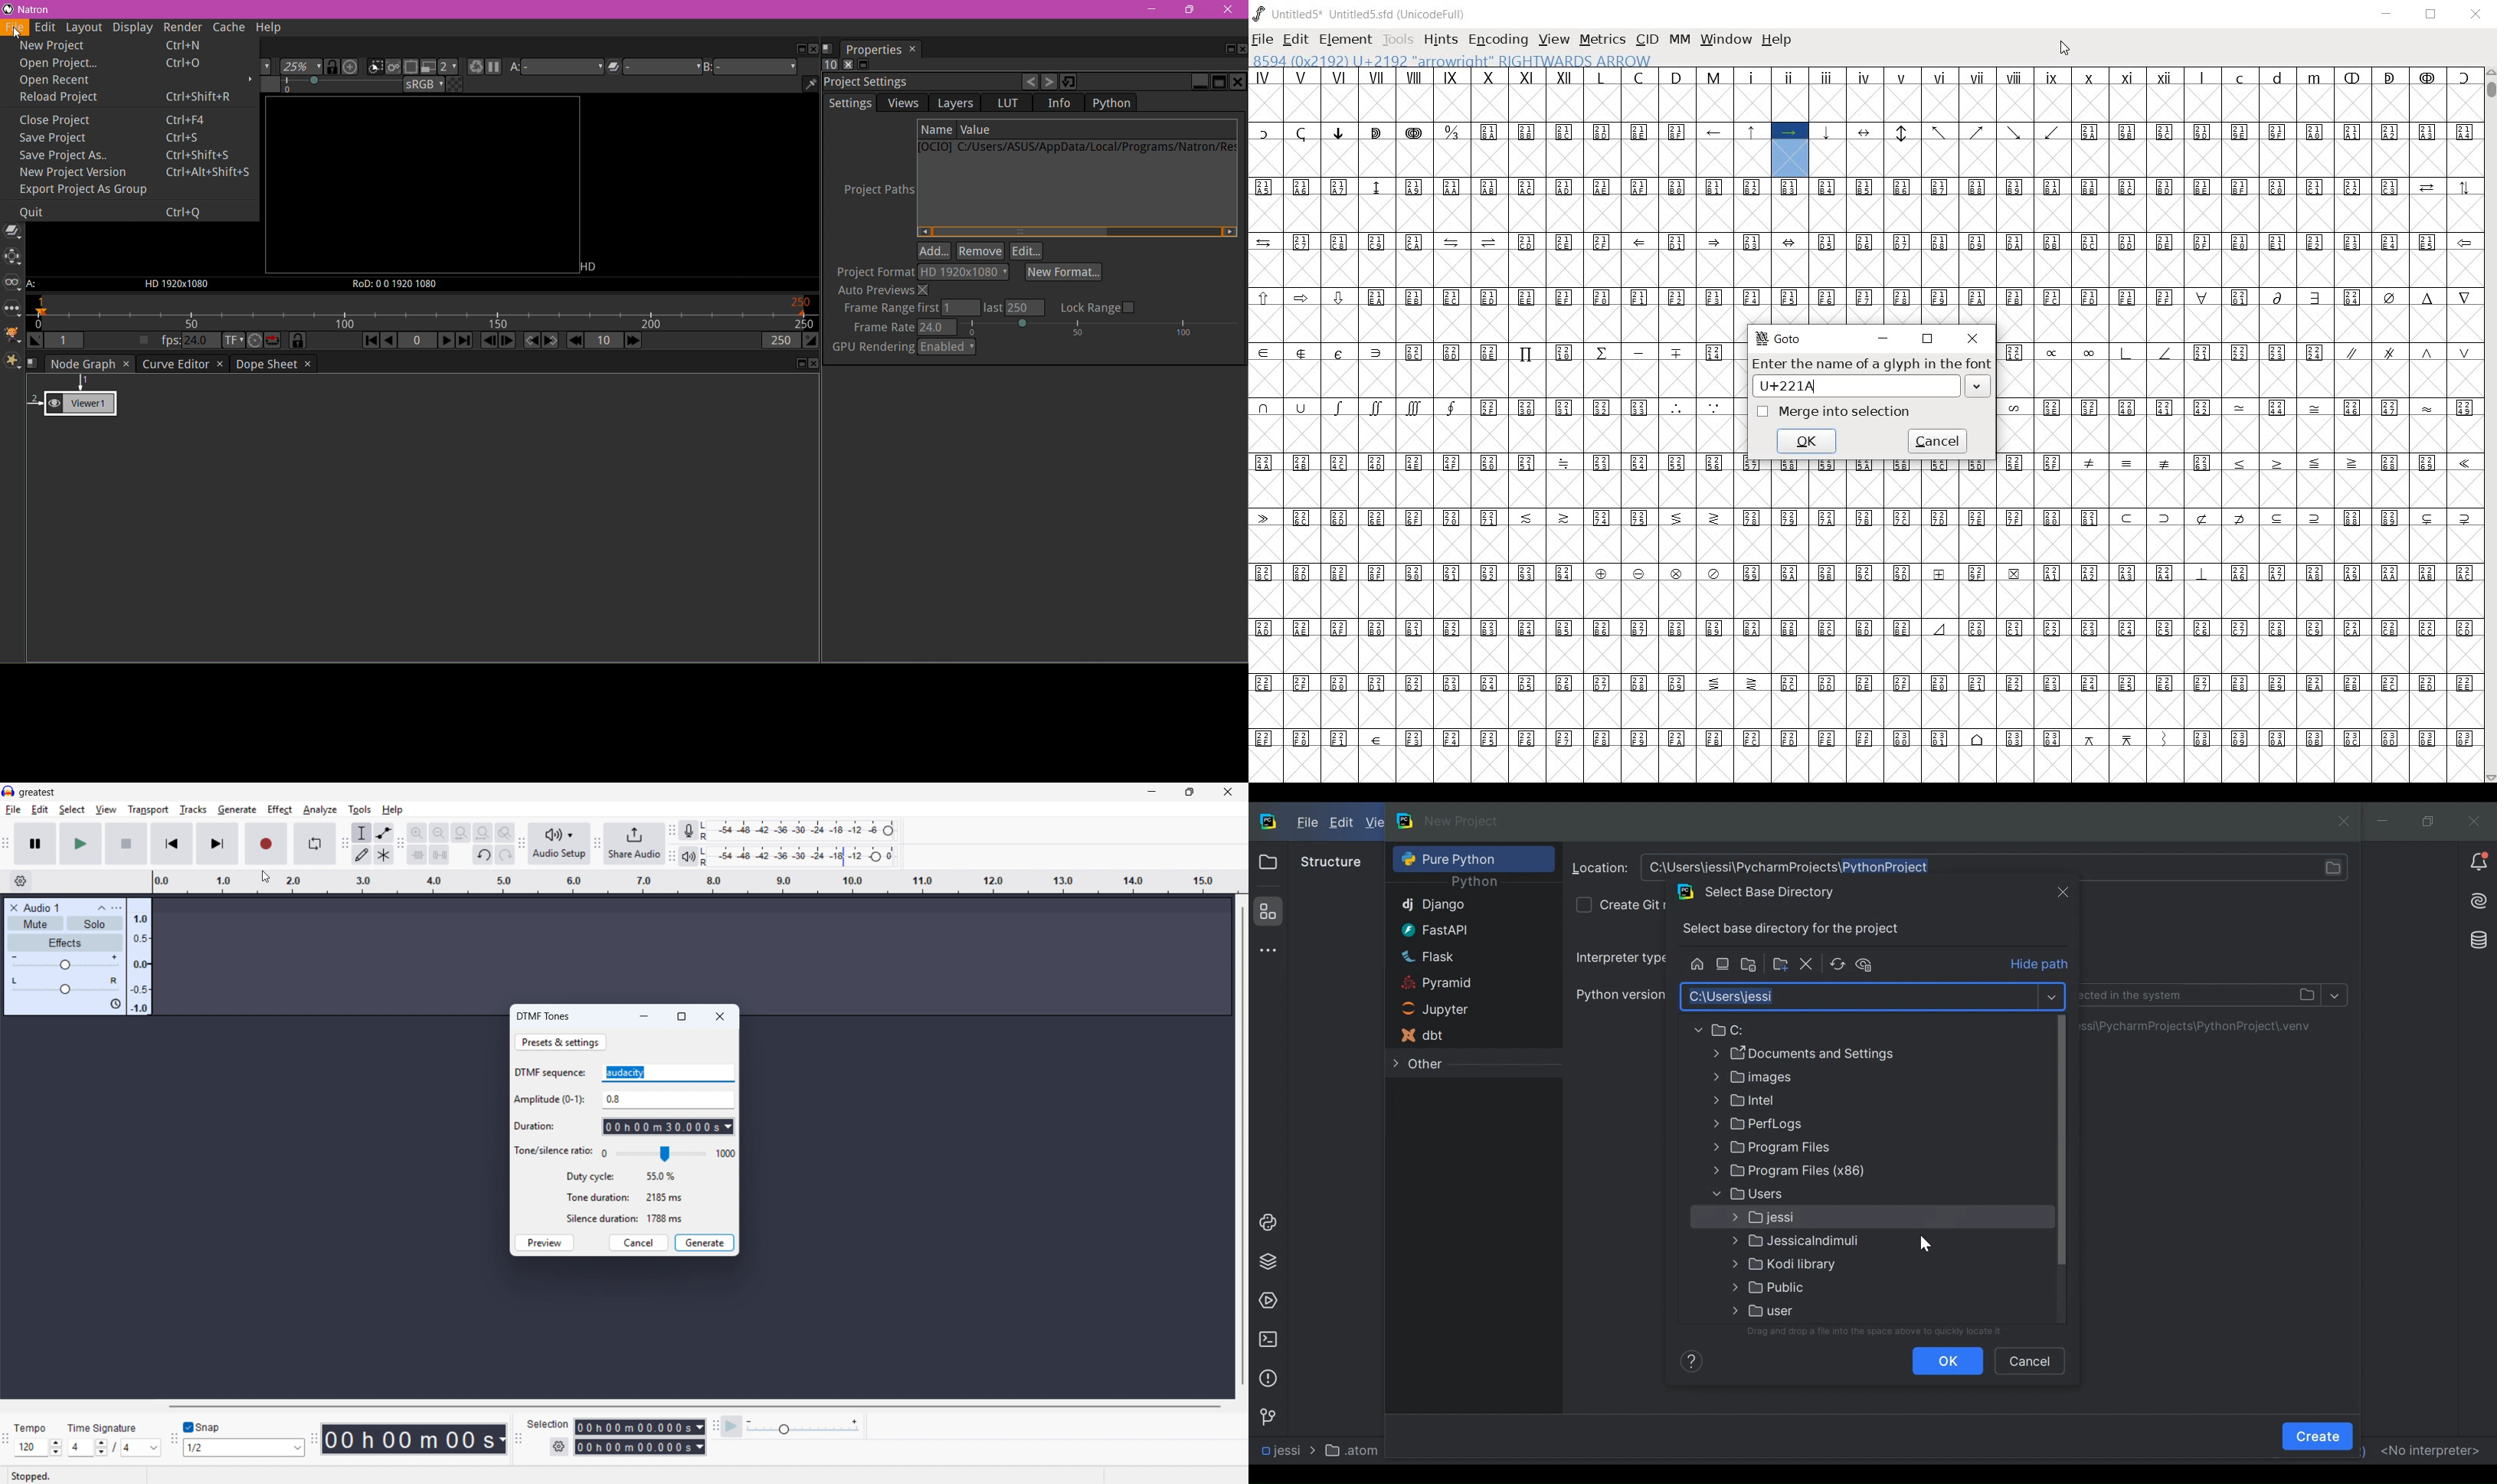 This screenshot has height=1484, width=2520. Describe the element at coordinates (321, 810) in the screenshot. I see `analyse` at that location.